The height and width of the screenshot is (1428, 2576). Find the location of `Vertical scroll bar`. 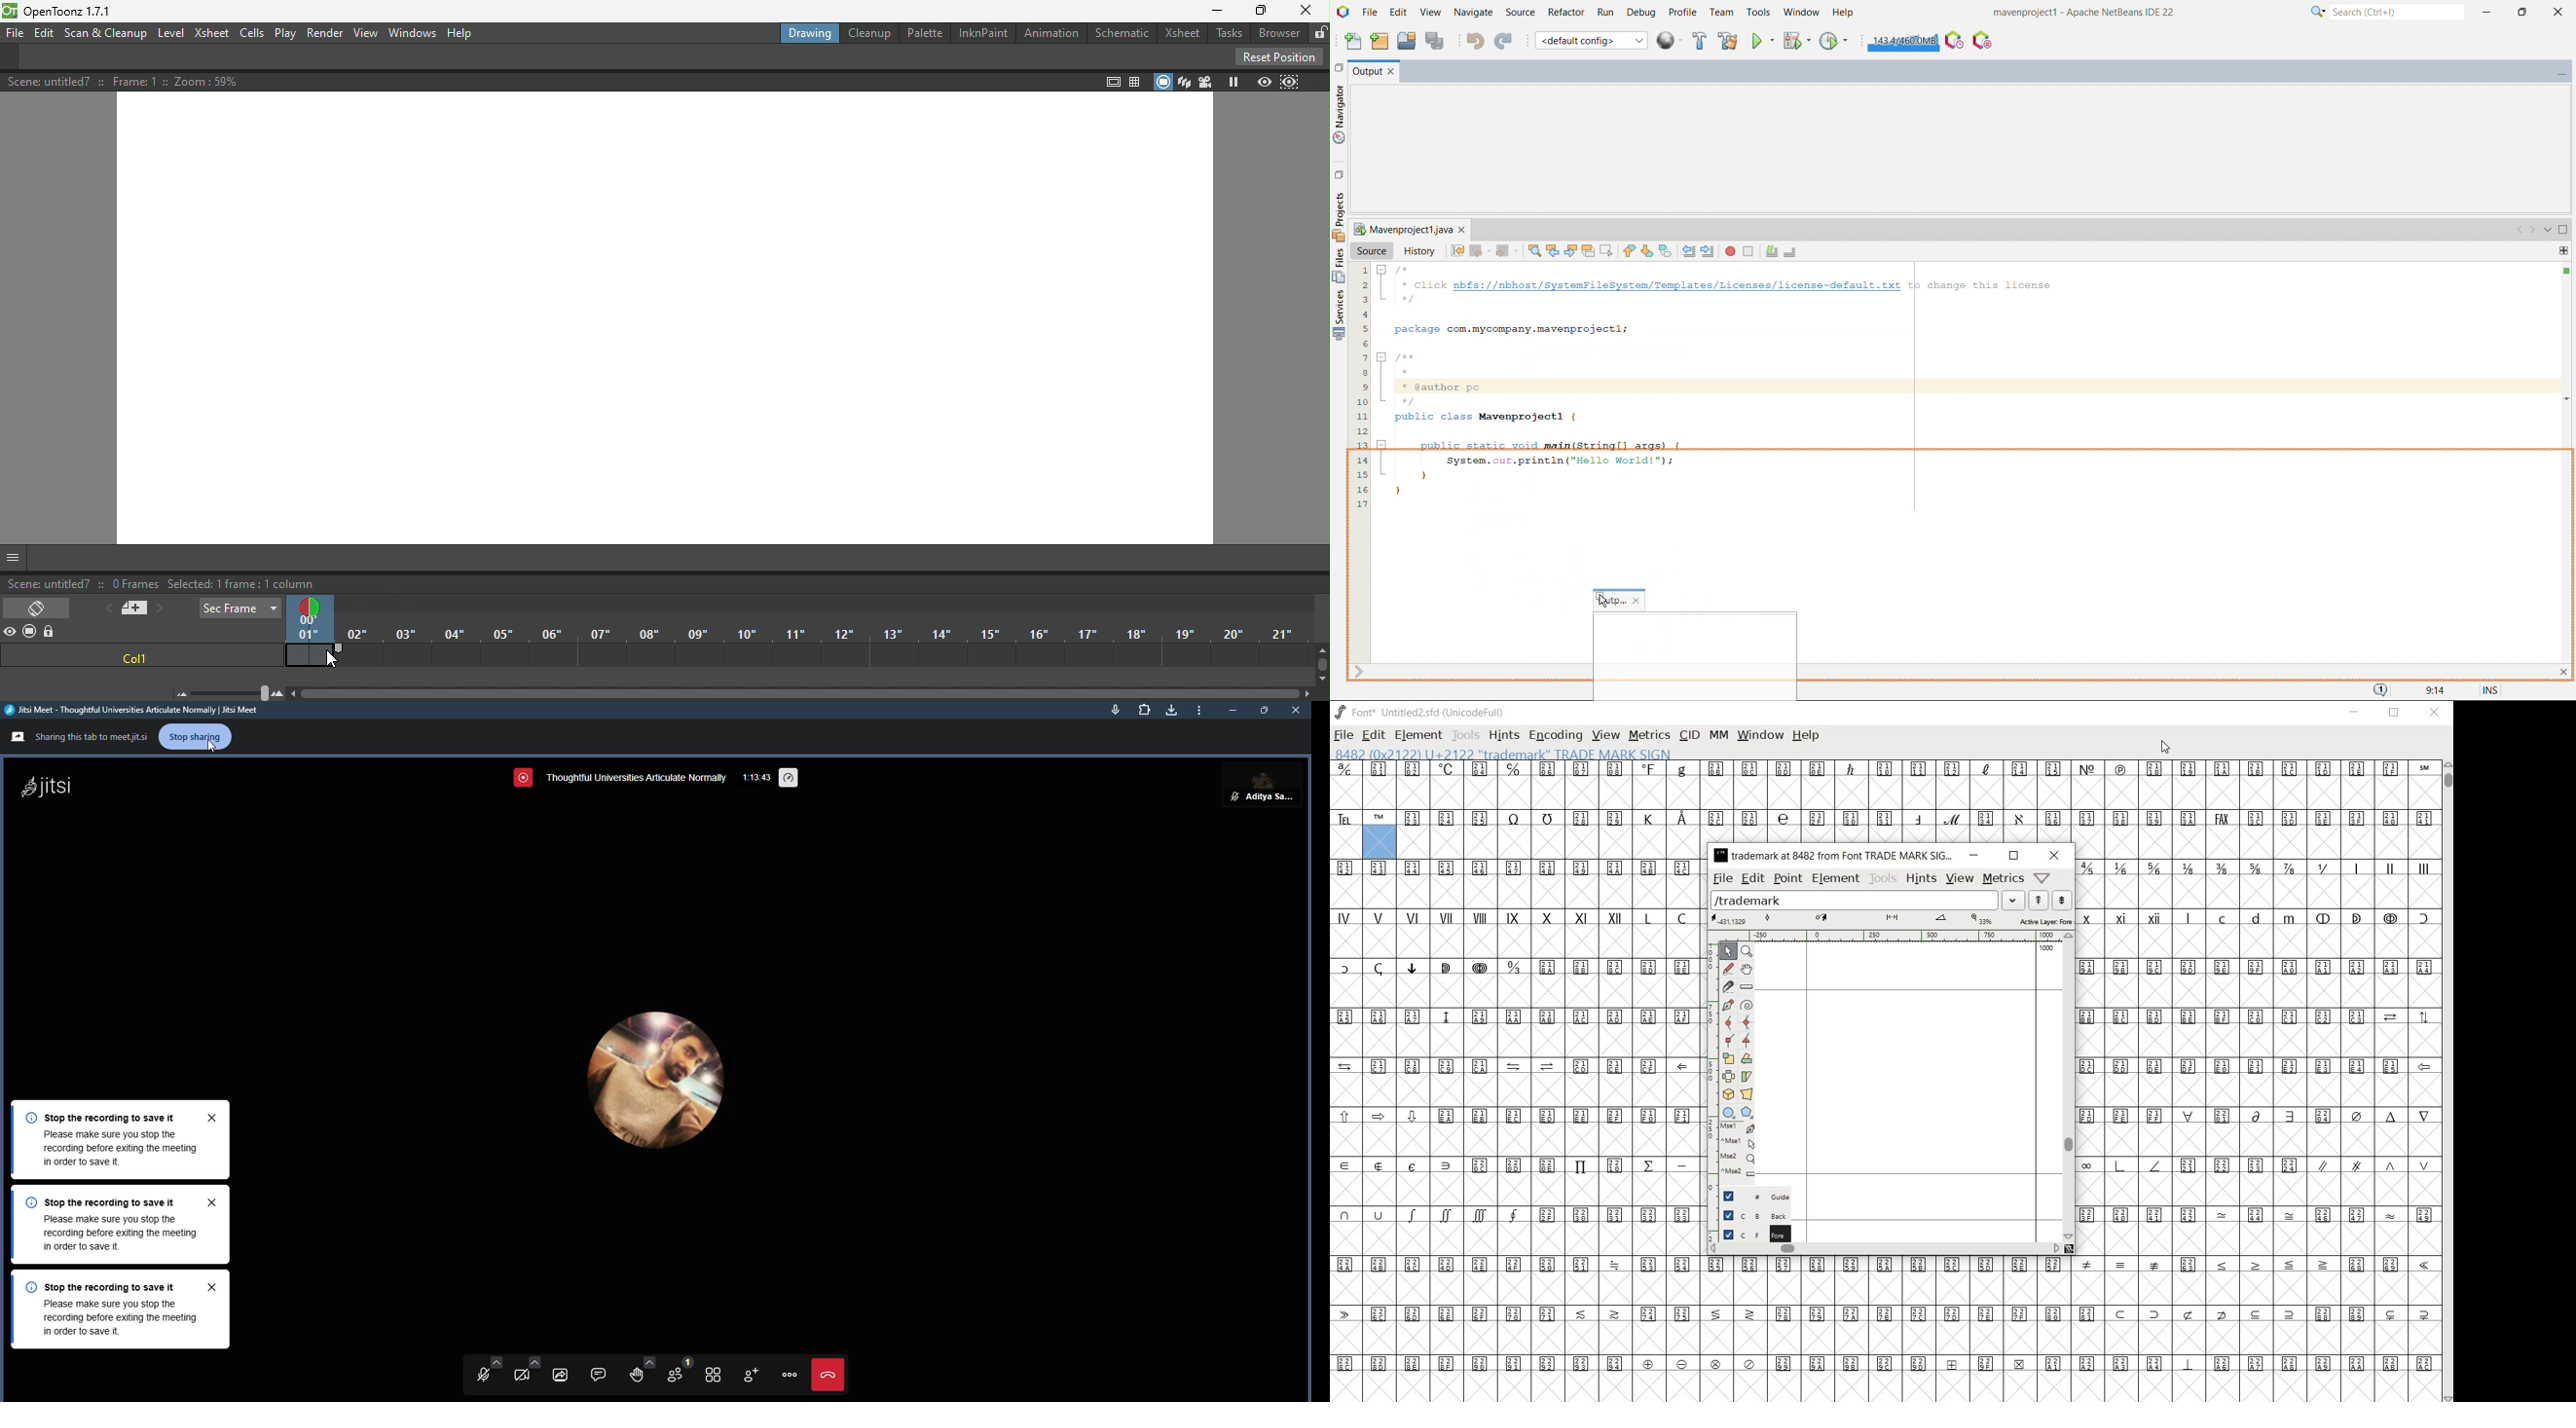

Vertical scroll bar is located at coordinates (1321, 665).